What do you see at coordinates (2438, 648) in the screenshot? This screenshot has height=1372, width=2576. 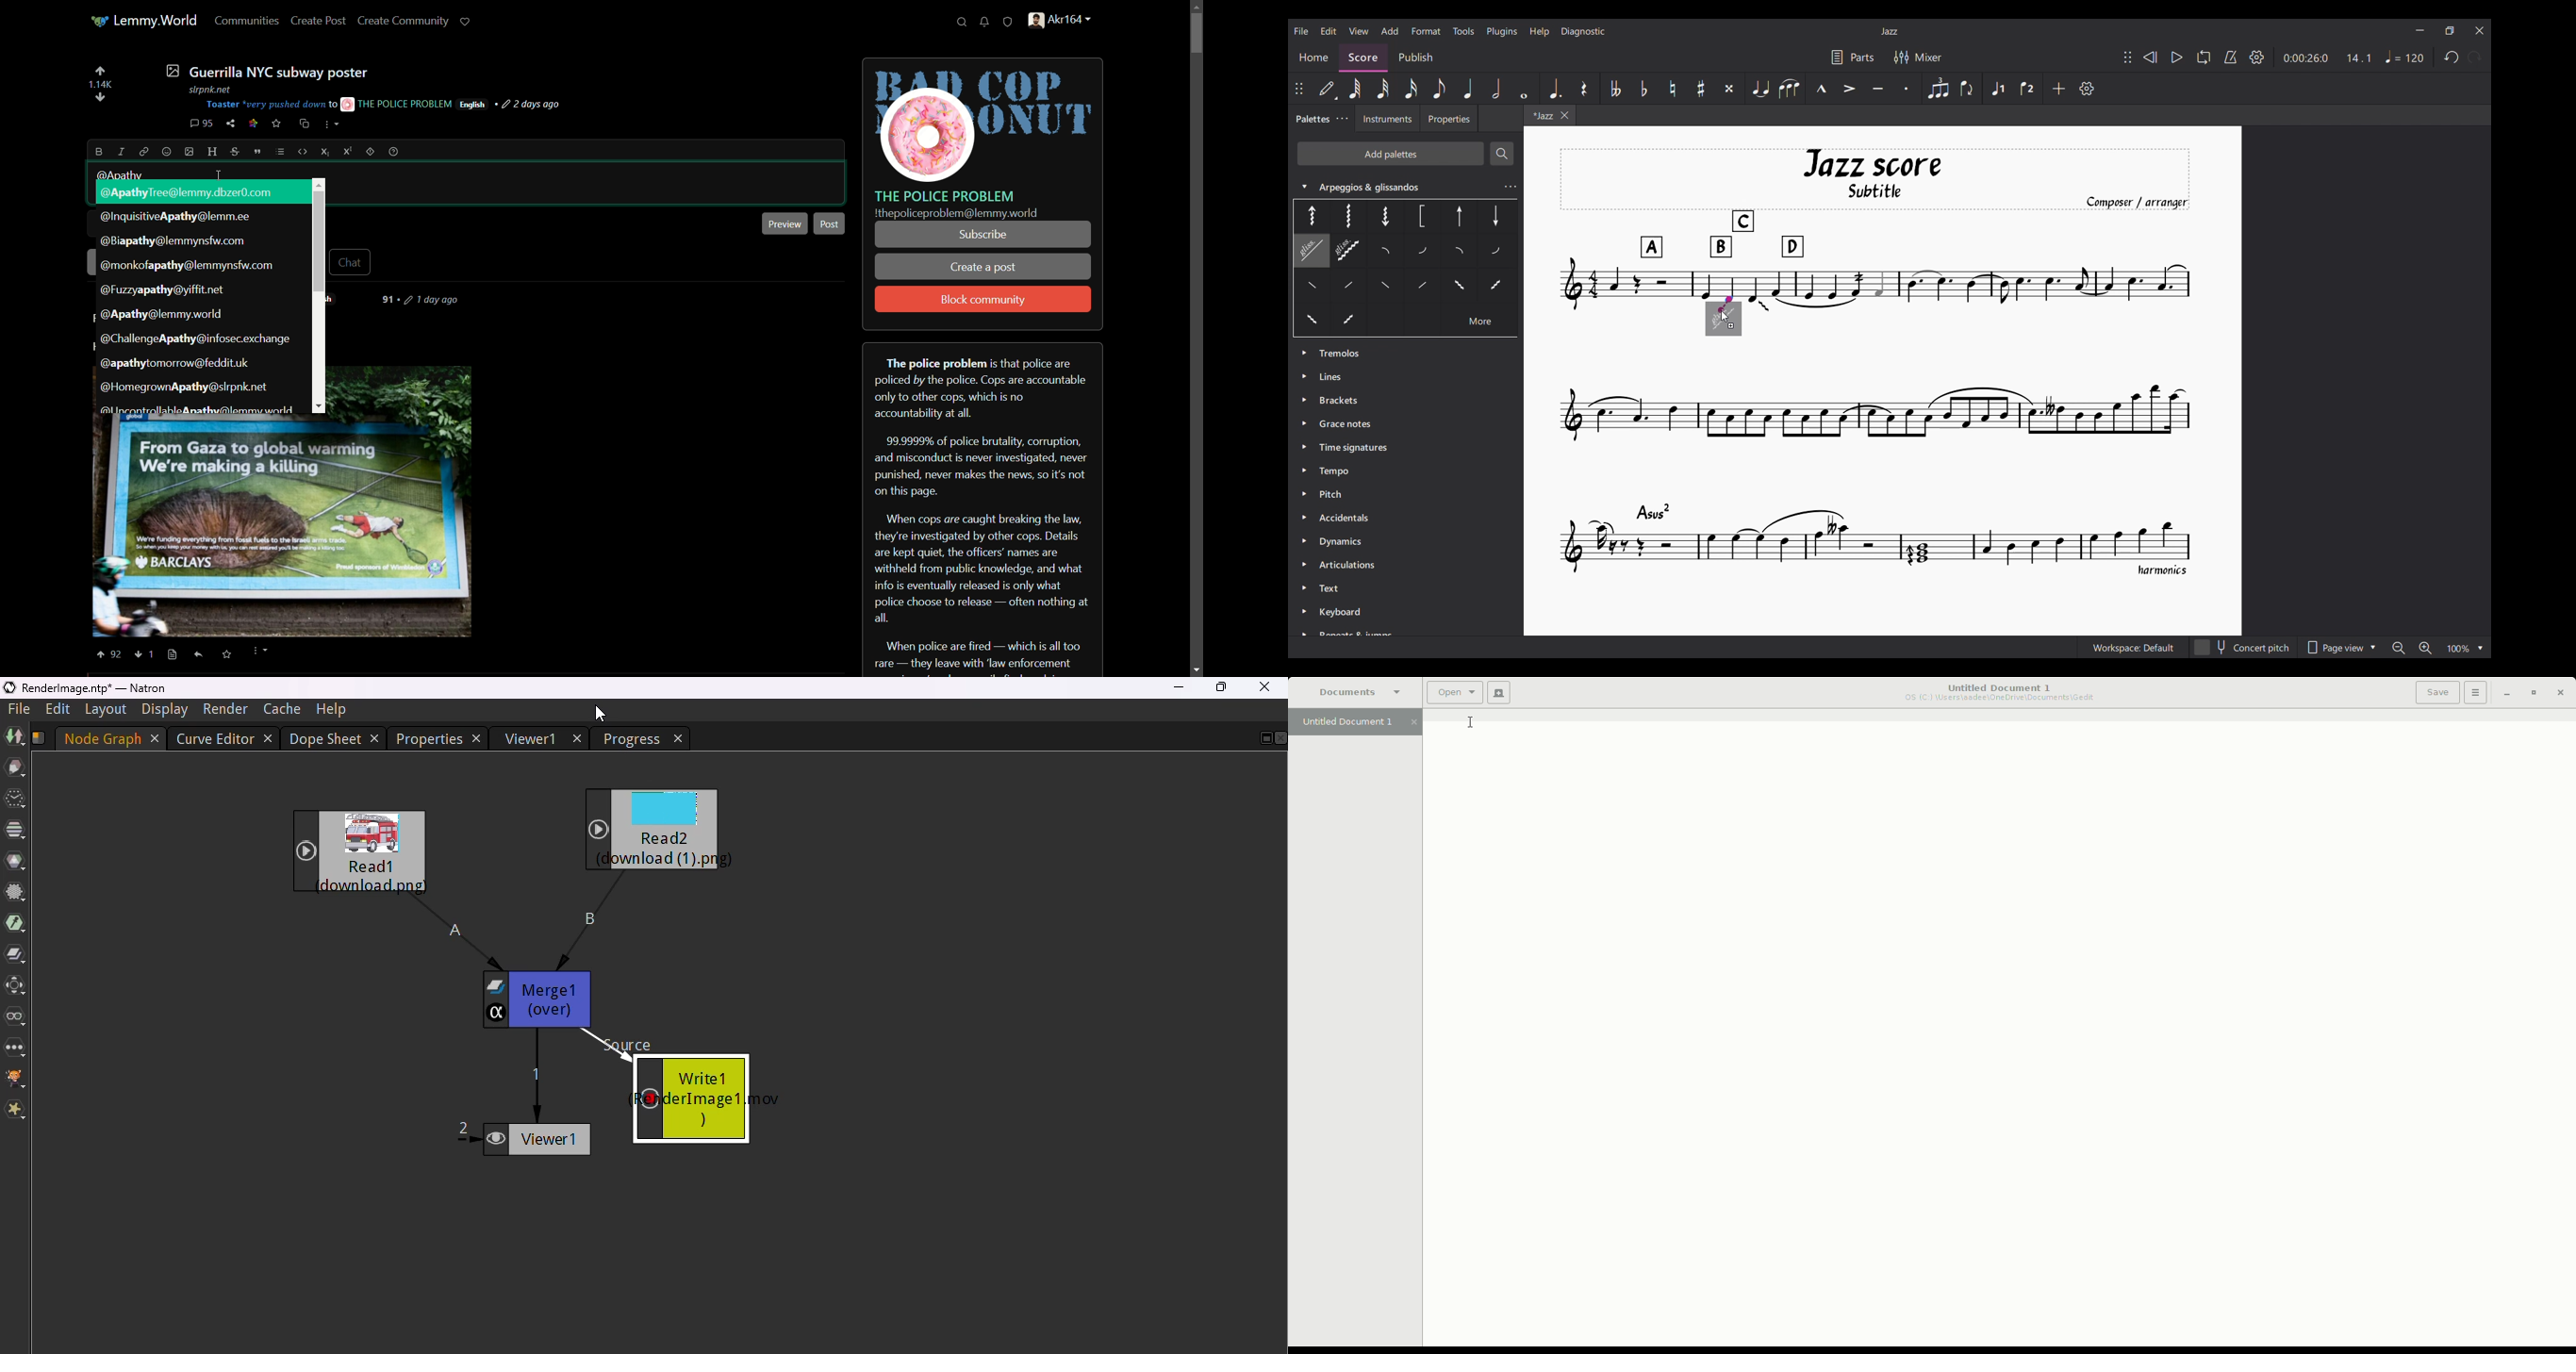 I see `Zoom options` at bounding box center [2438, 648].